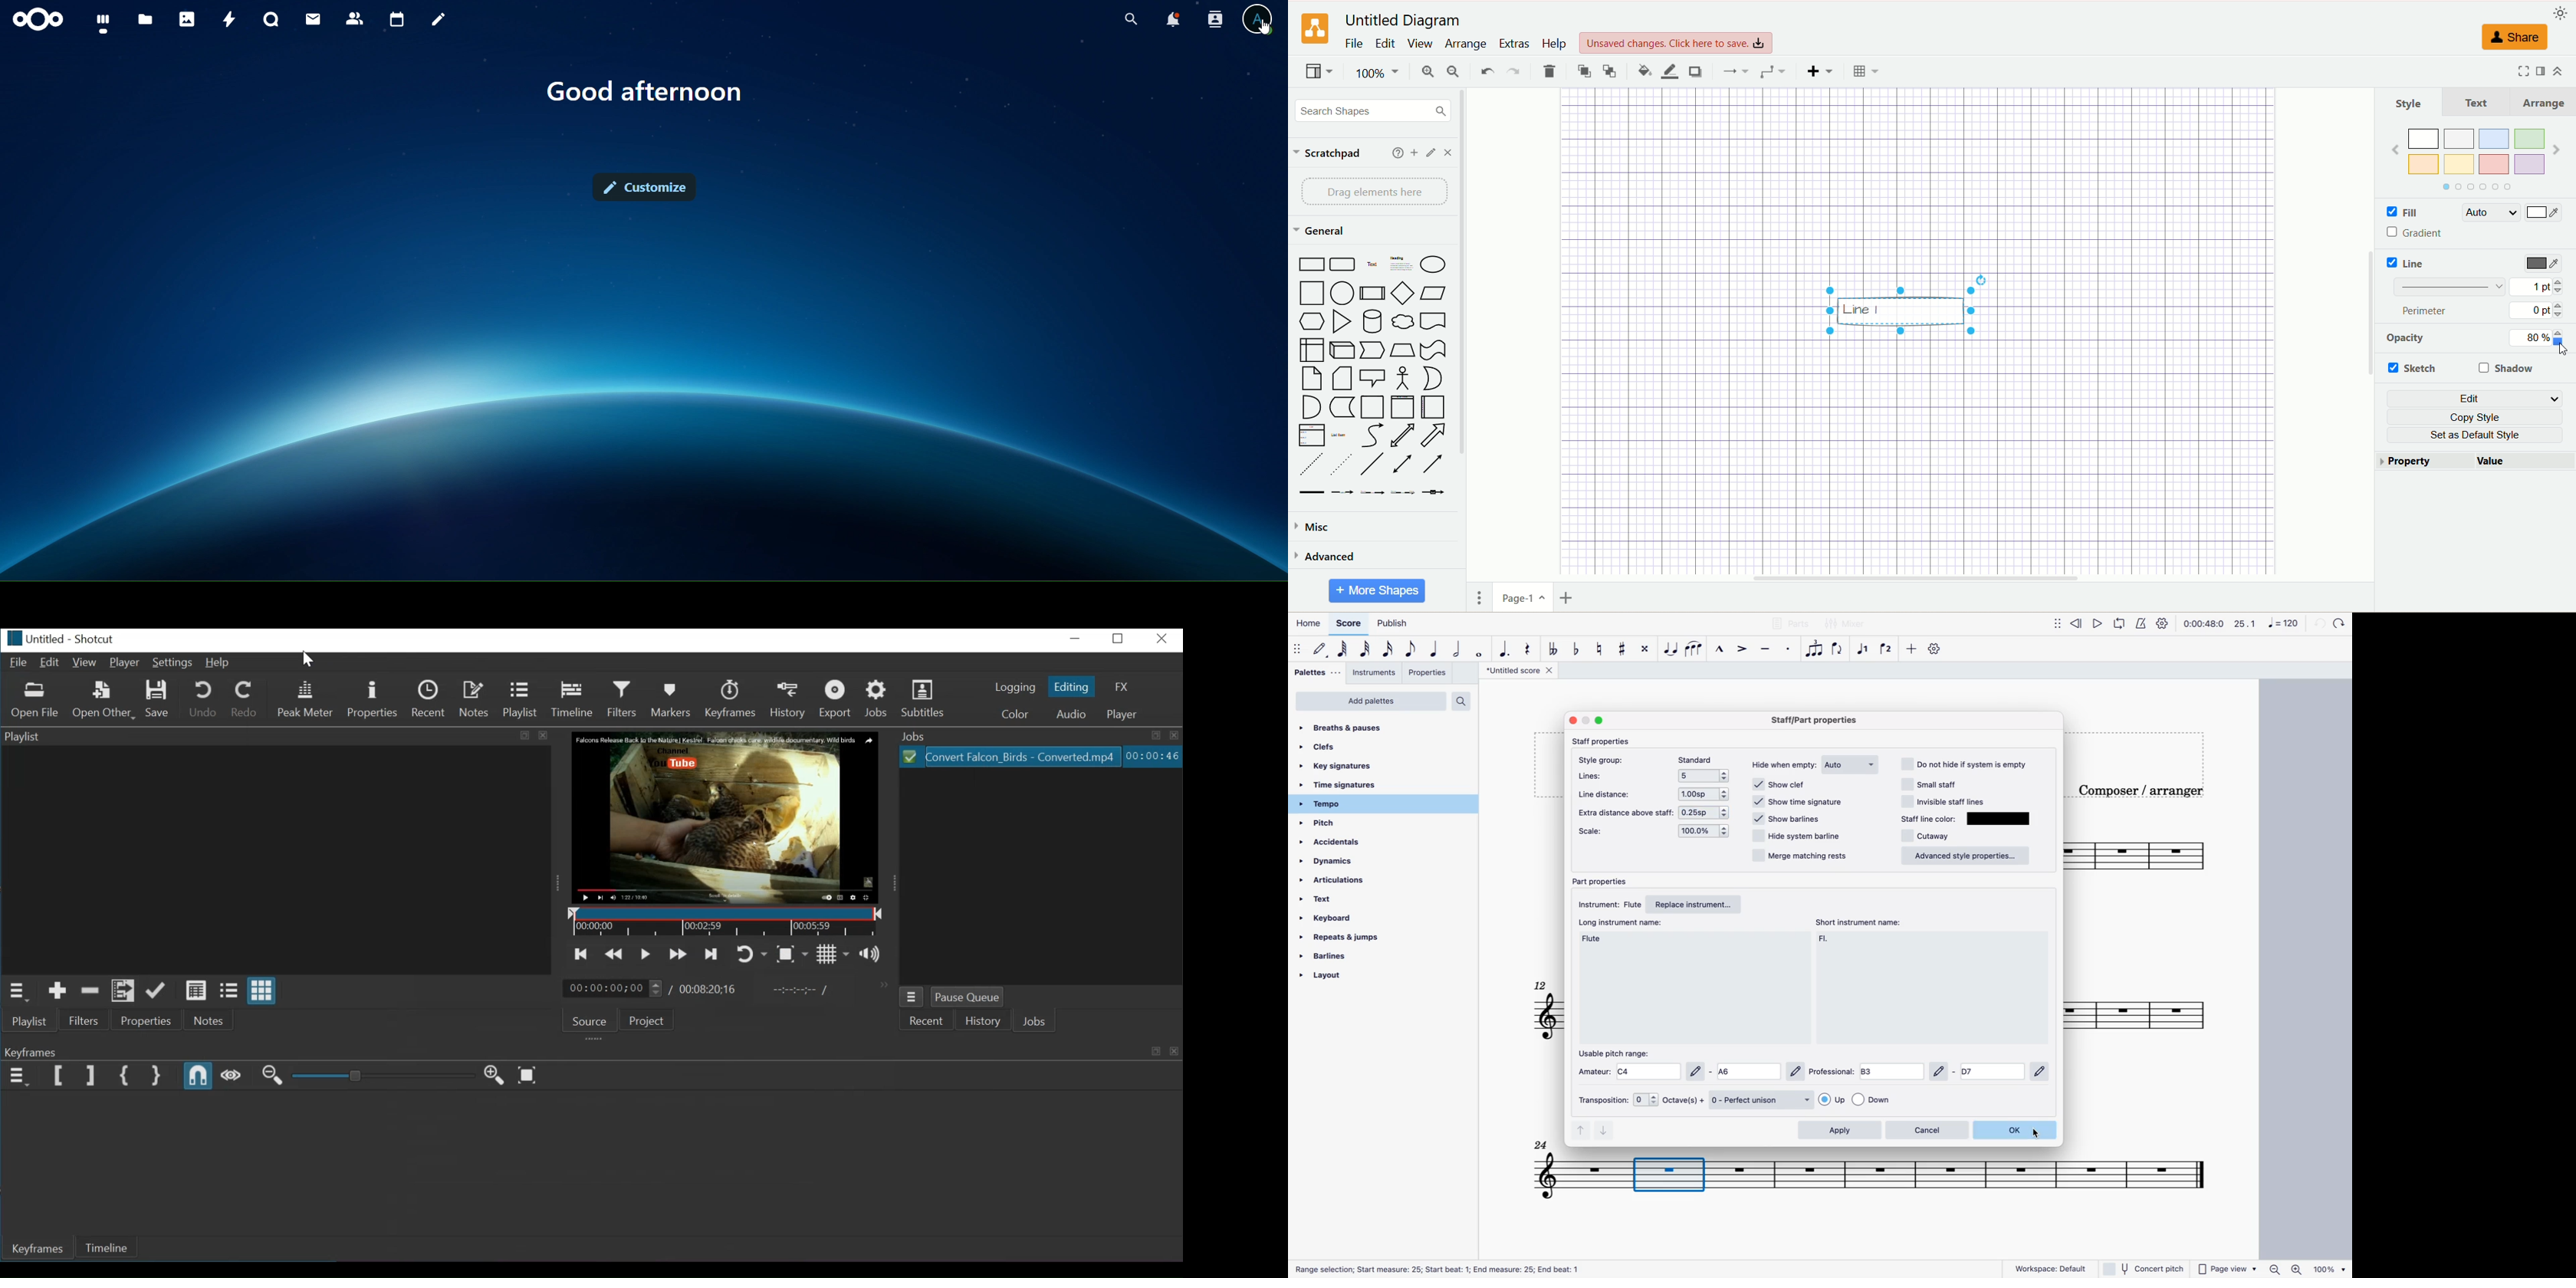 This screenshot has width=2576, height=1288. What do you see at coordinates (1403, 352) in the screenshot?
I see `Trapezoid` at bounding box center [1403, 352].